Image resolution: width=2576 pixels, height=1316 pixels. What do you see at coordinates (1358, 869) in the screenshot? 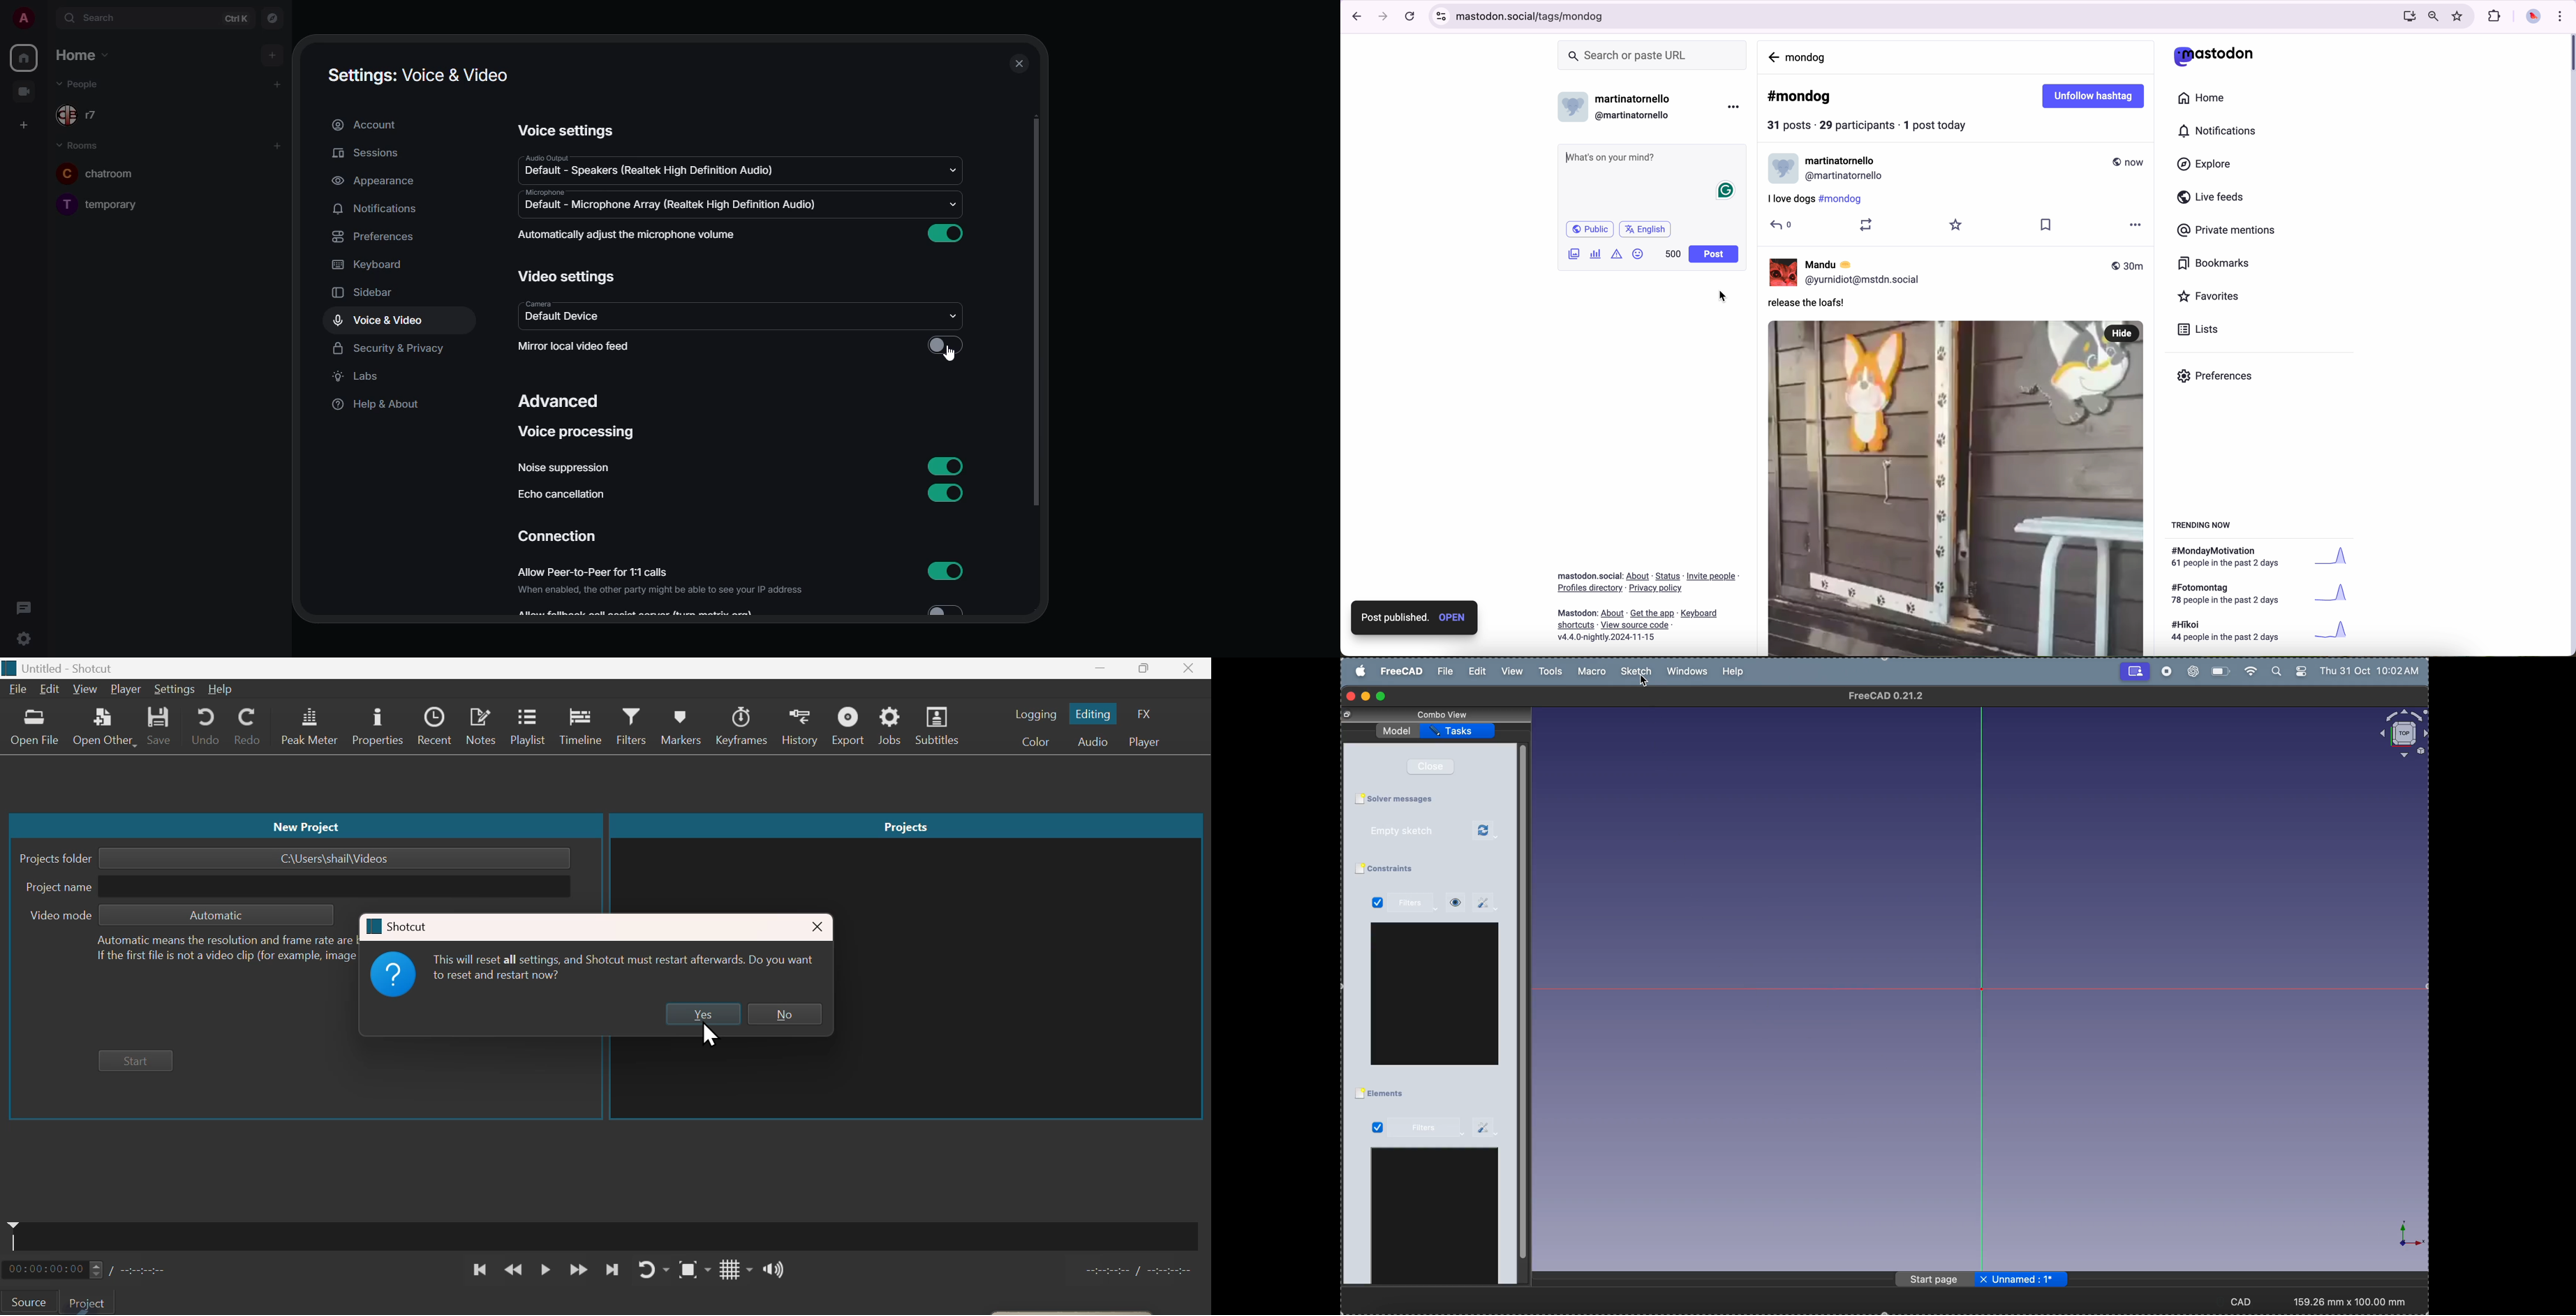
I see `Checkbox` at bounding box center [1358, 869].